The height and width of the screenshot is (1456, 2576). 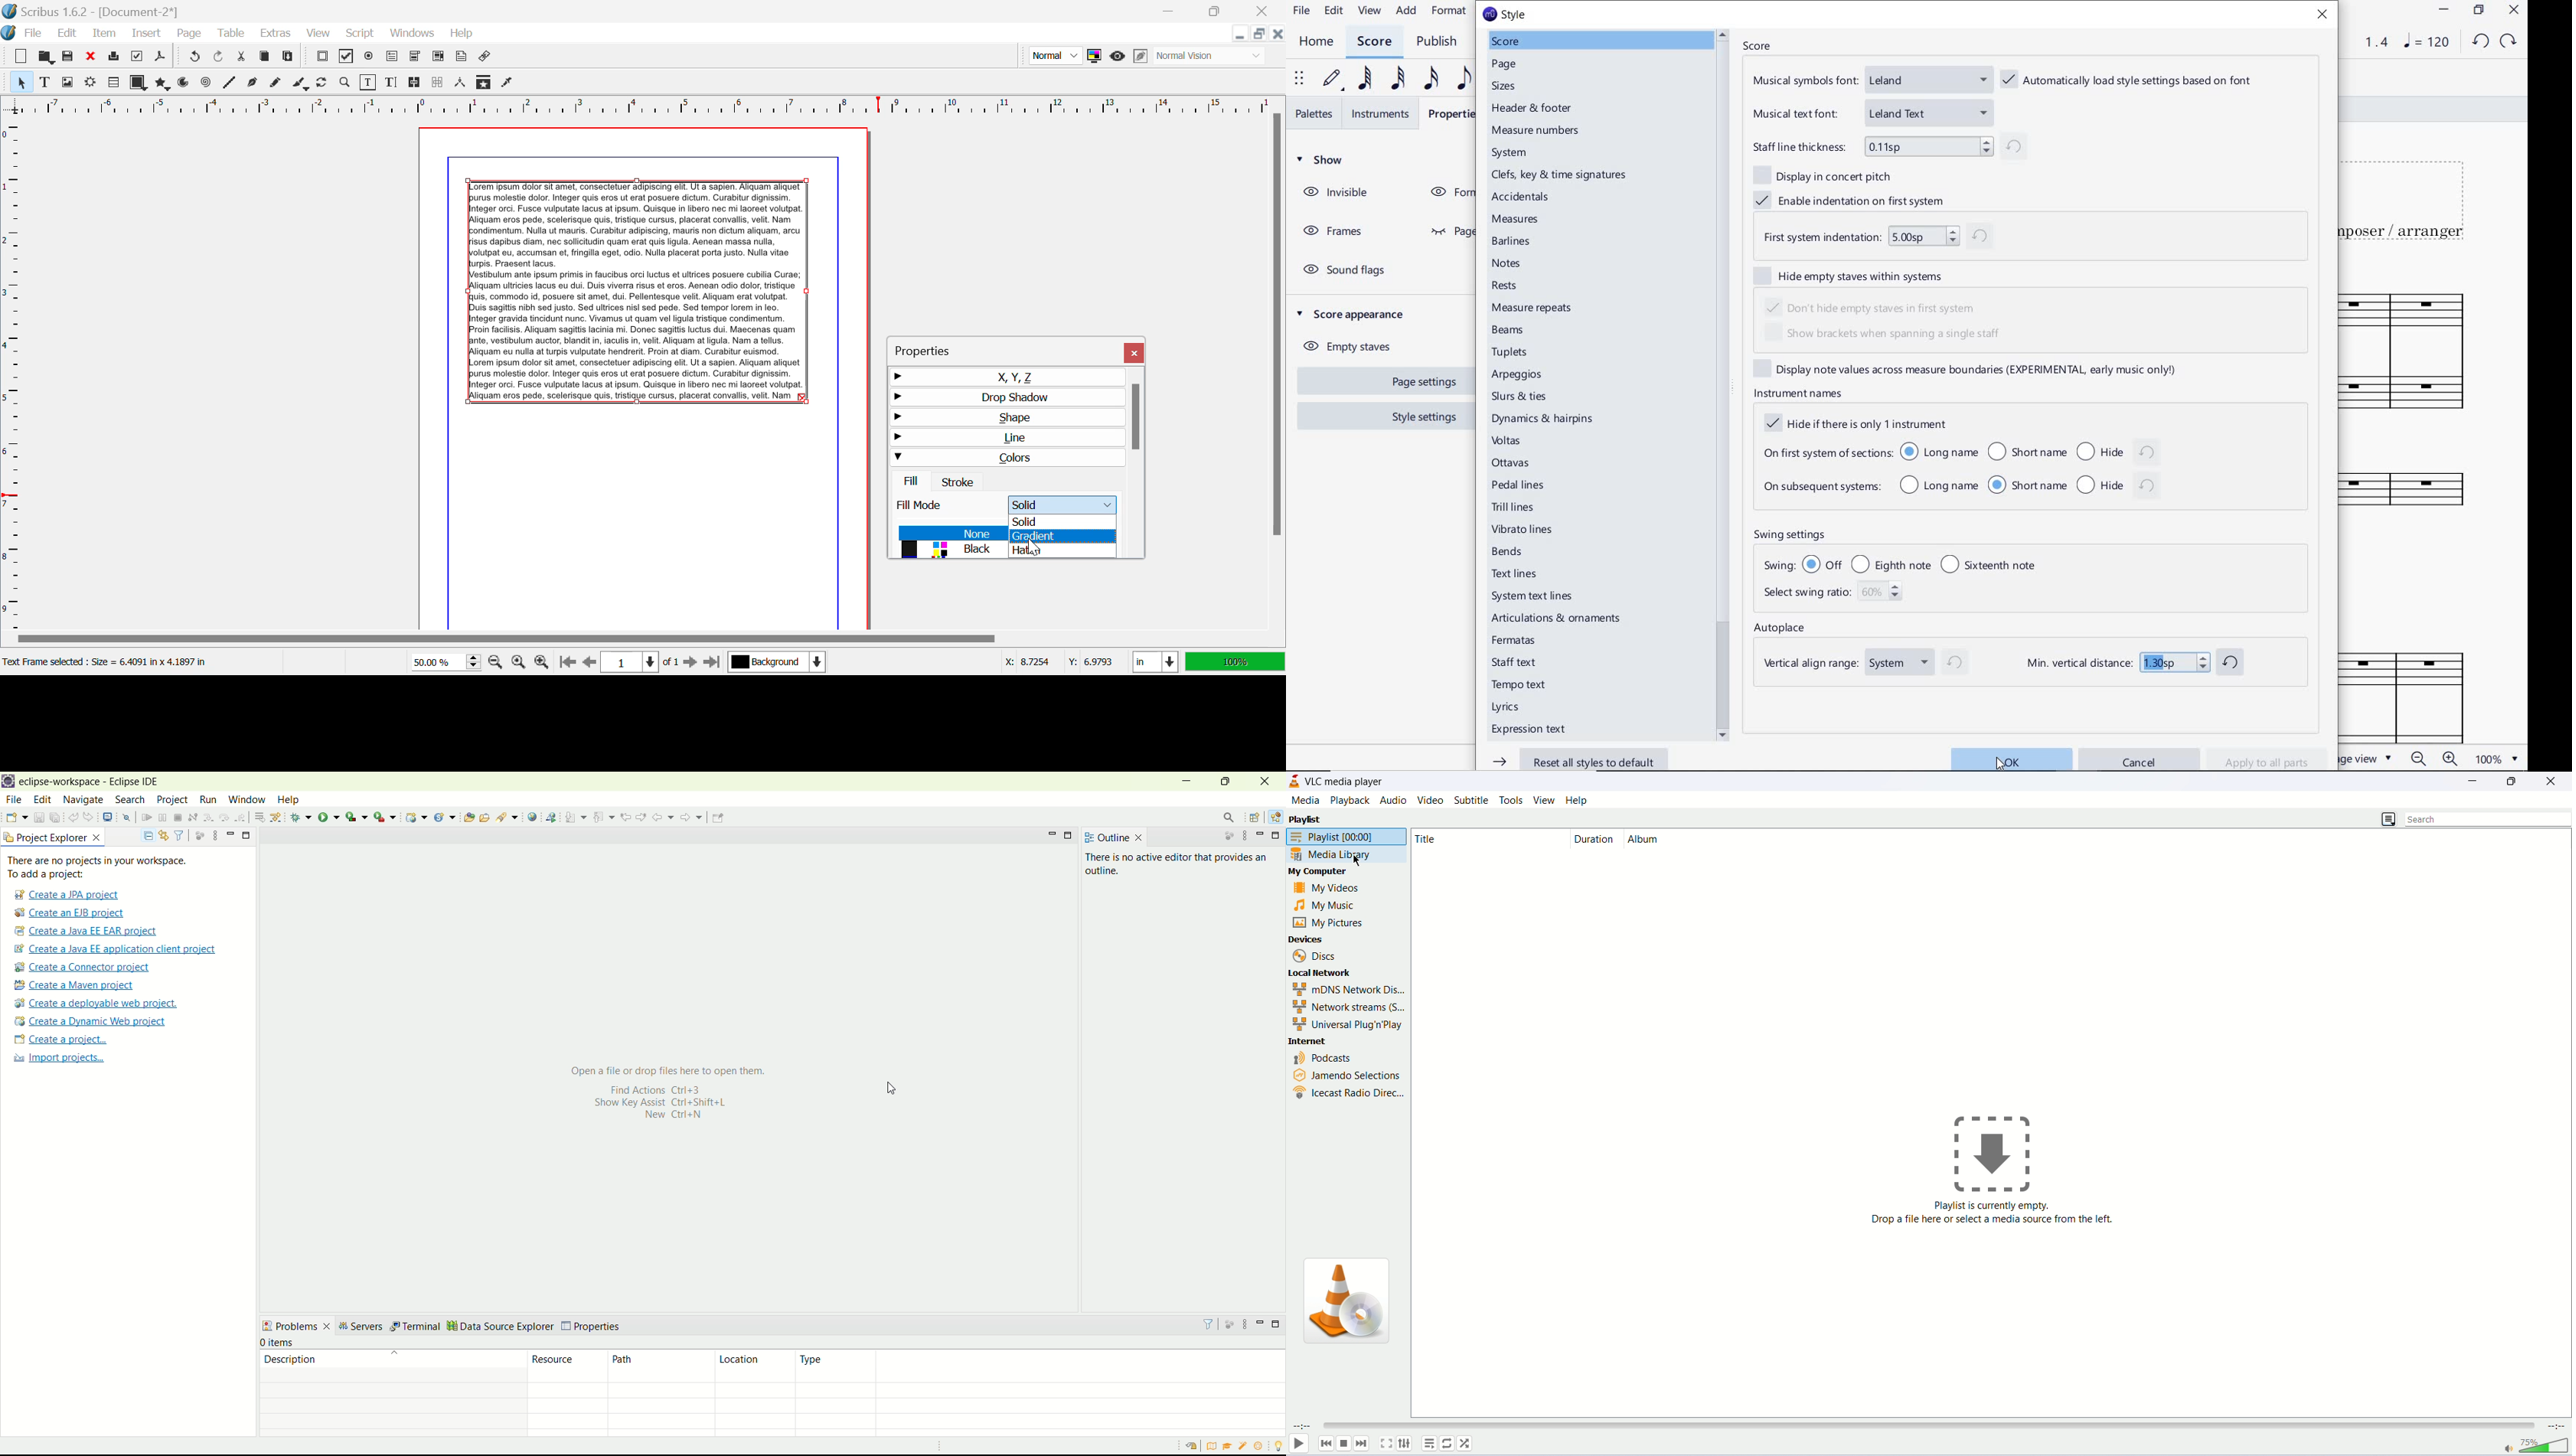 What do you see at coordinates (2324, 16) in the screenshot?
I see `CLOSE` at bounding box center [2324, 16].